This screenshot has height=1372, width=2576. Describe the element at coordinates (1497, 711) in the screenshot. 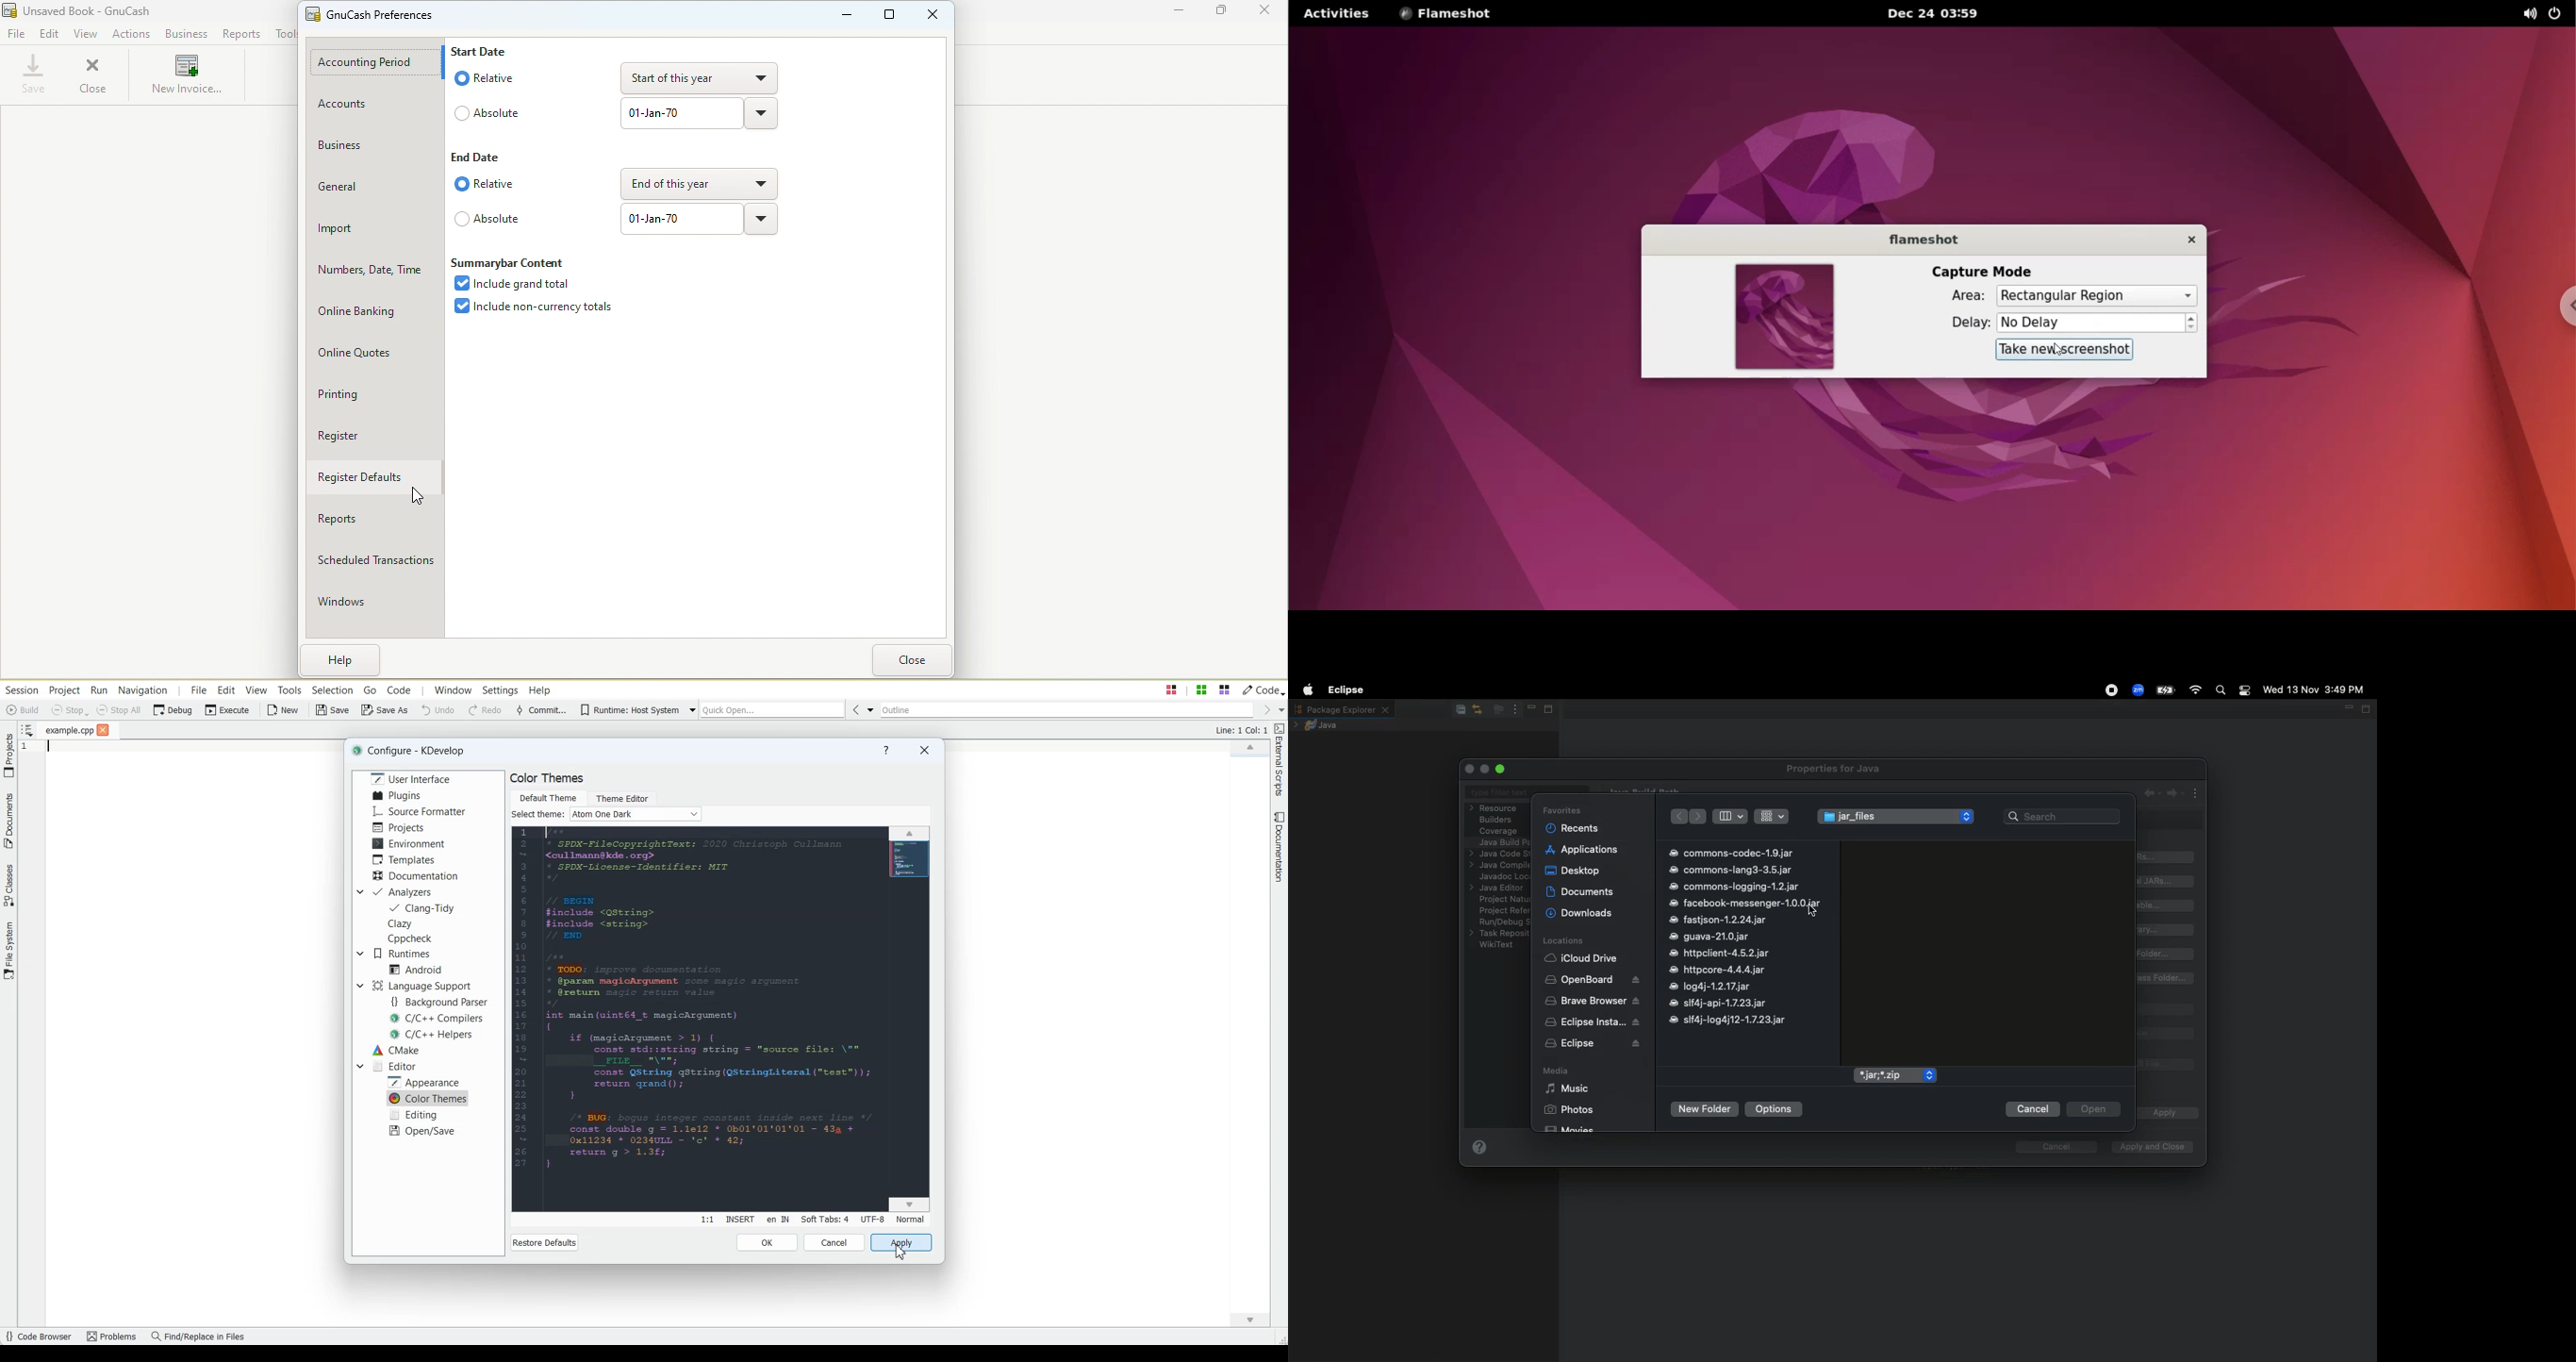

I see `Focus on active task` at that location.